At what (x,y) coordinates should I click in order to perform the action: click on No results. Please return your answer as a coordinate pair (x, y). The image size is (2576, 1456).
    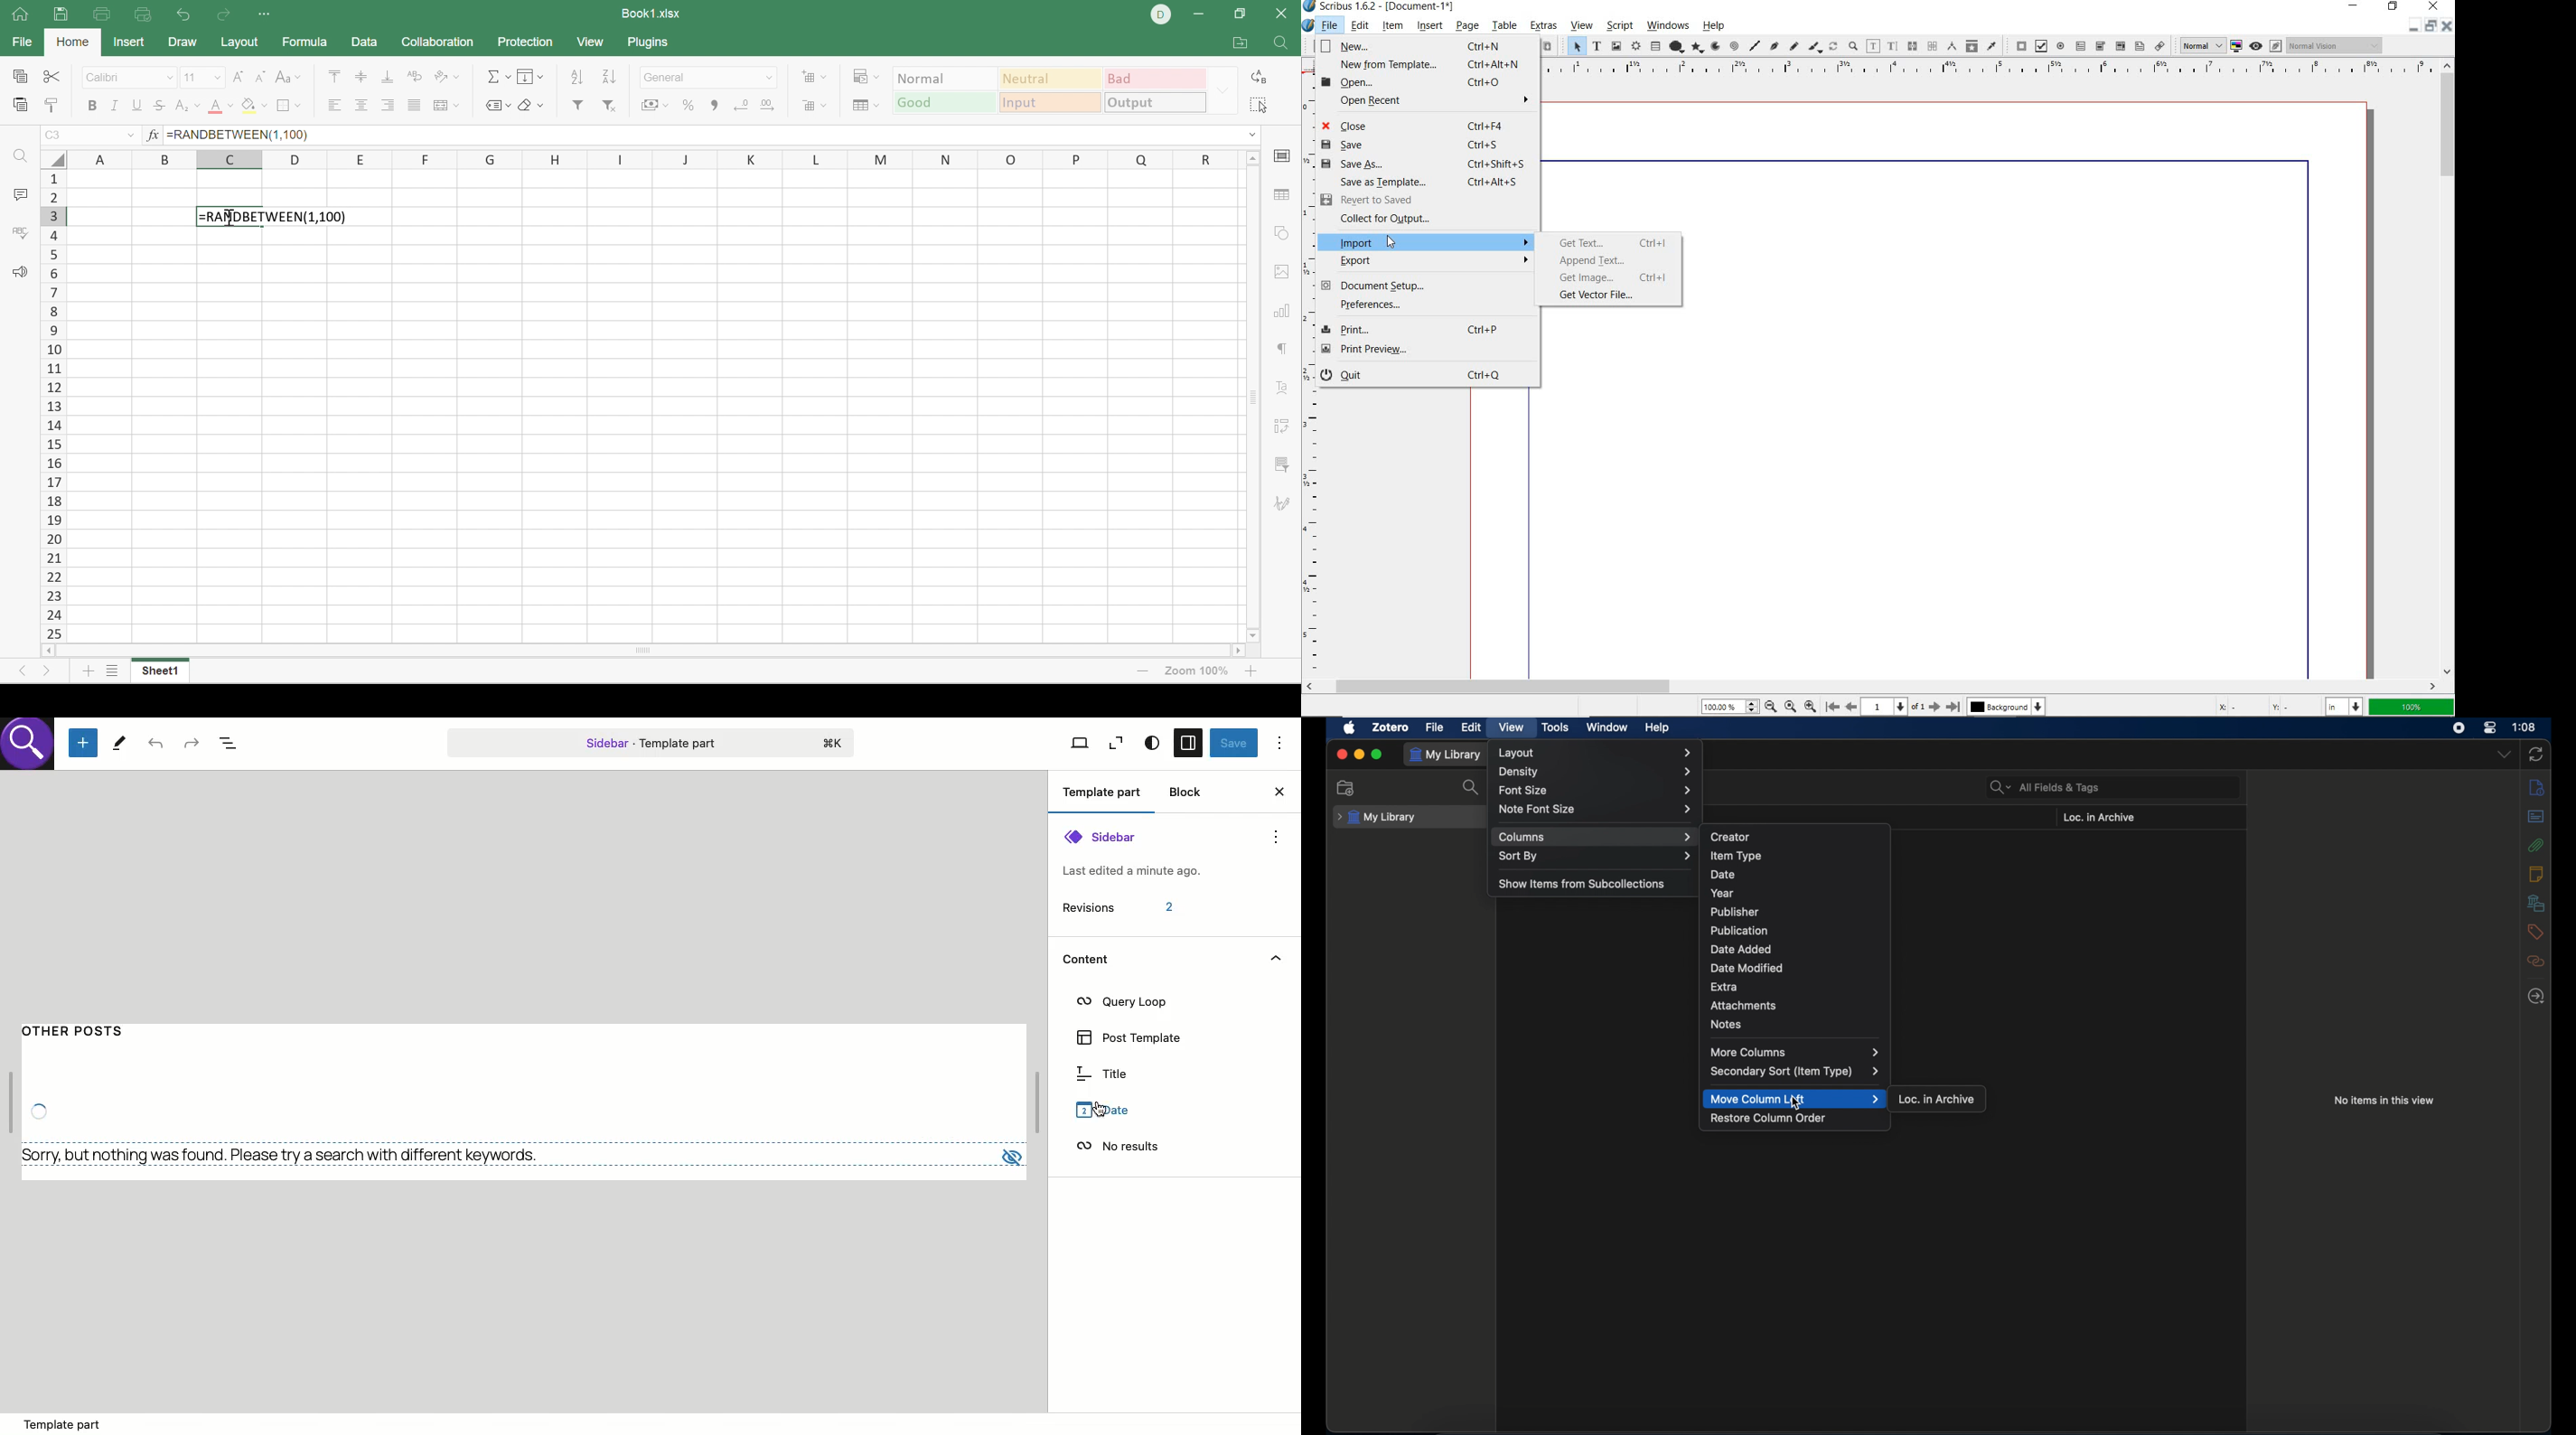
    Looking at the image, I should click on (287, 1155).